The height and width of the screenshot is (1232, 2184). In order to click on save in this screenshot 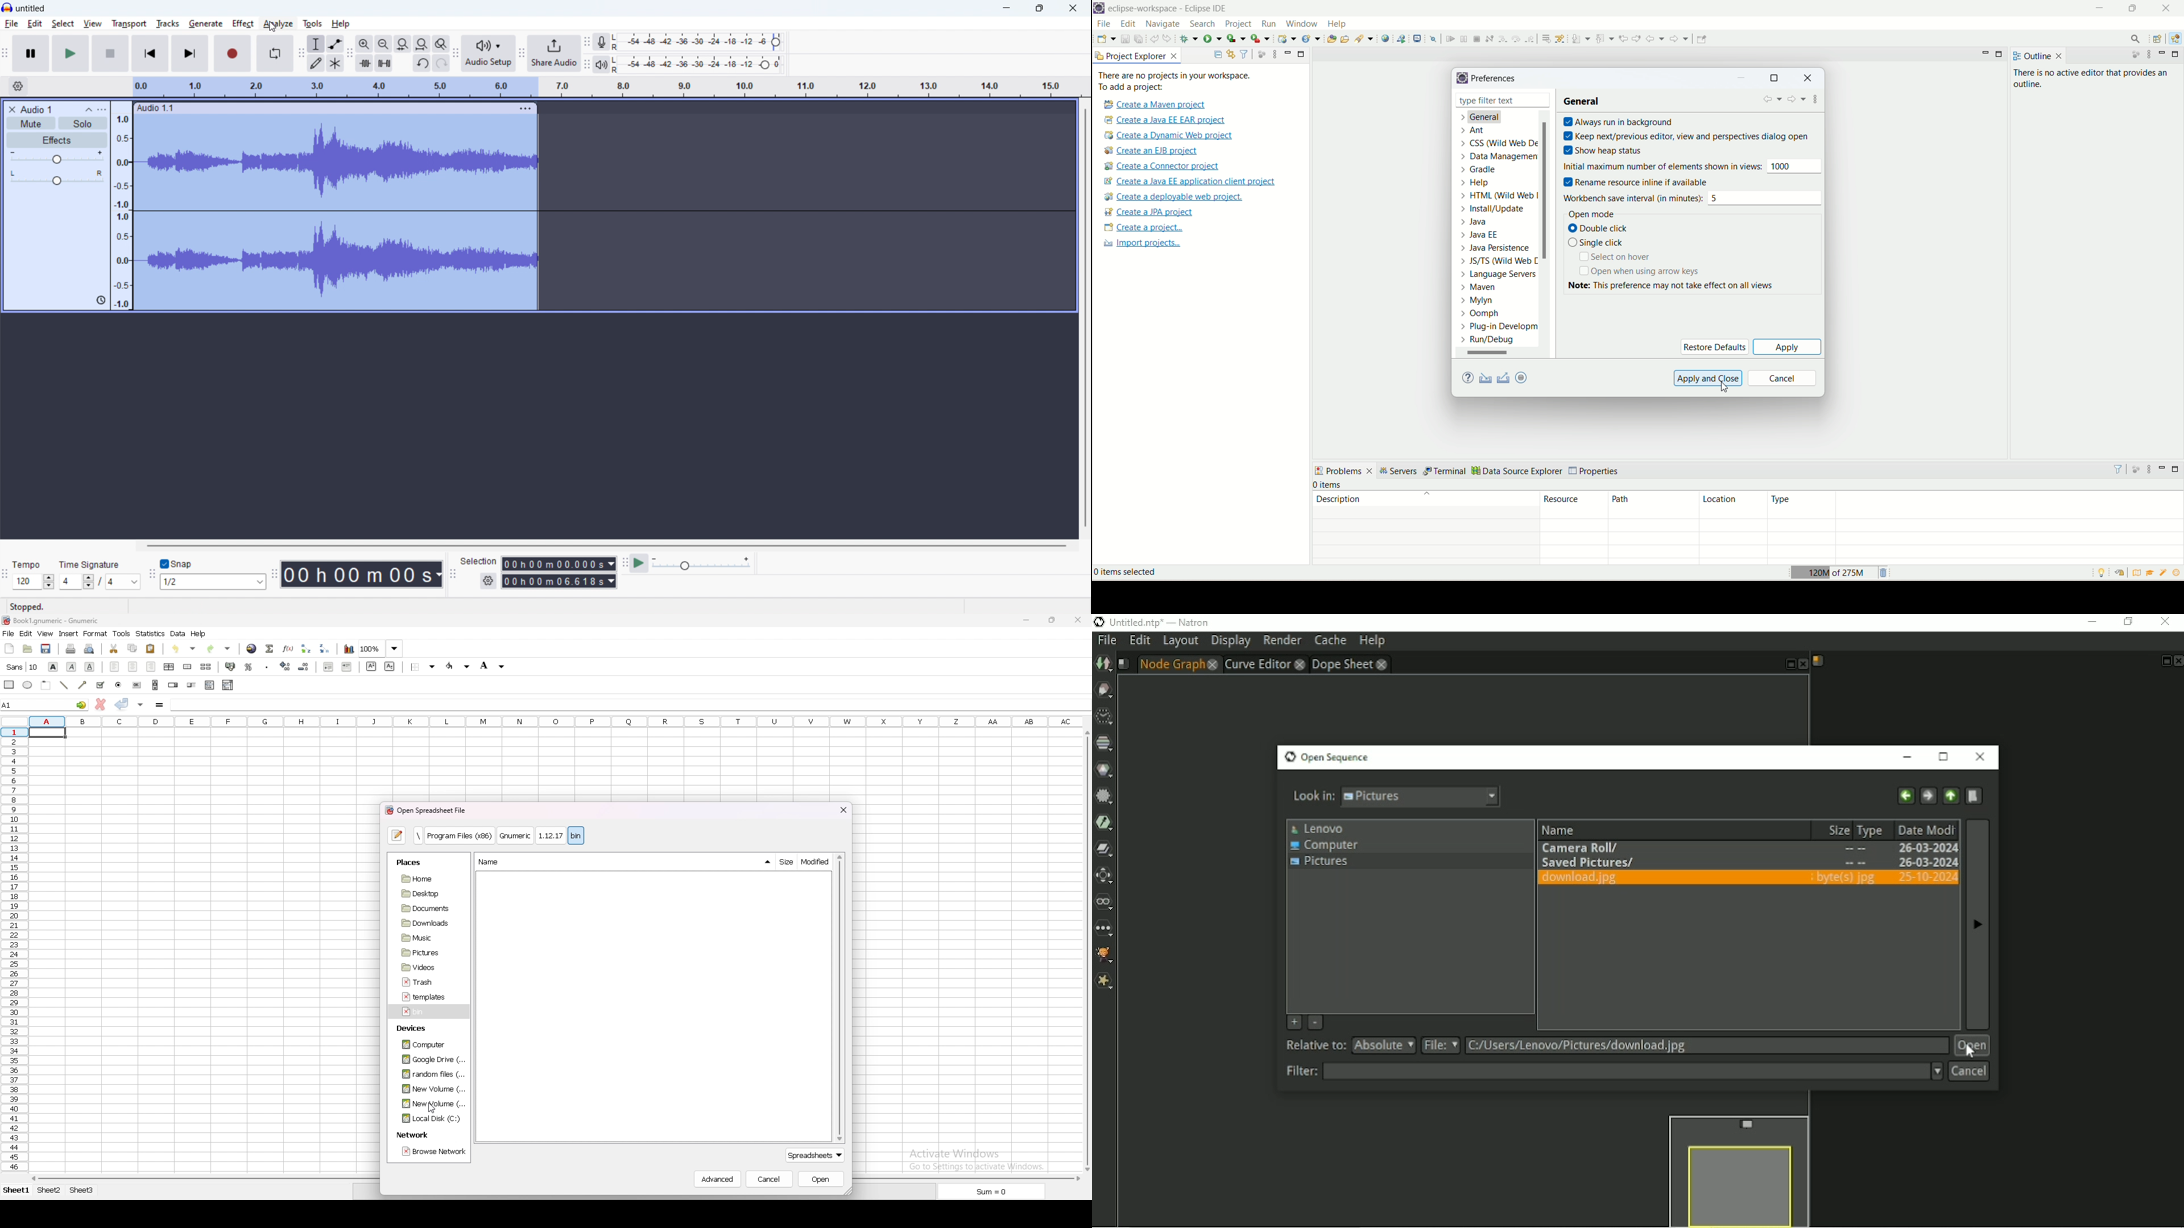, I will do `click(47, 649)`.